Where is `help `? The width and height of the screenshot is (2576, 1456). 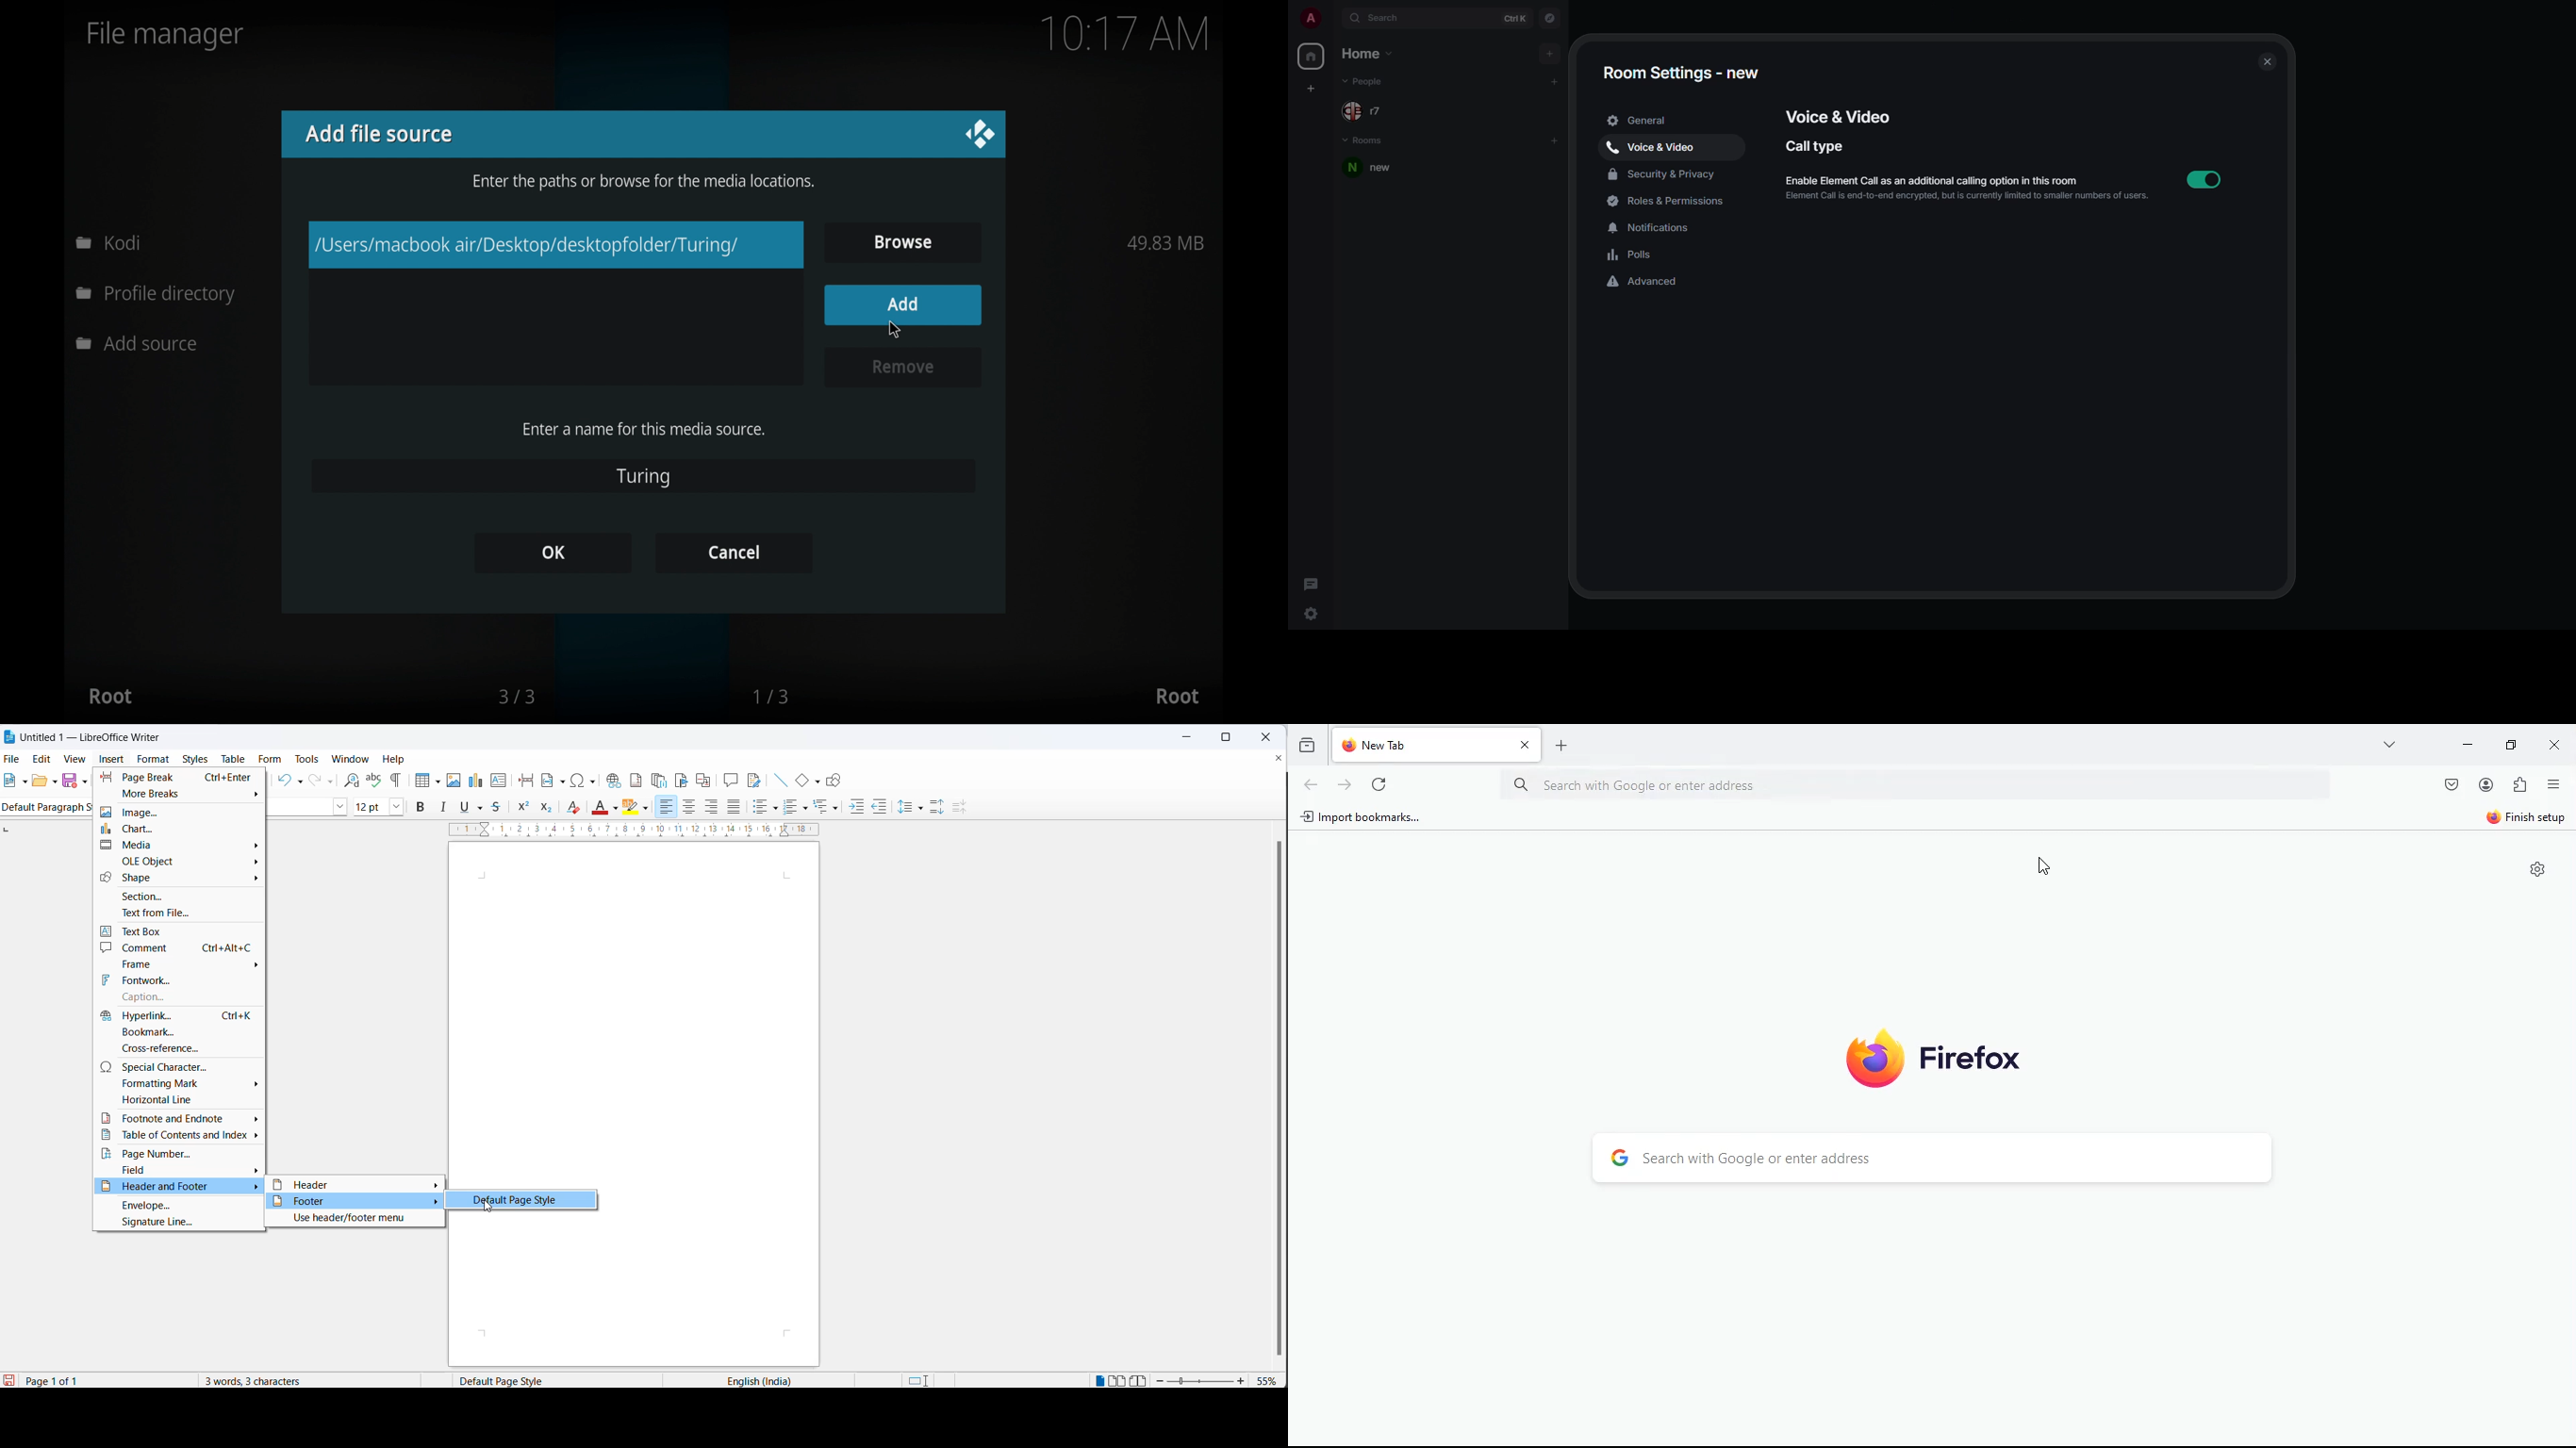
help  is located at coordinates (397, 759).